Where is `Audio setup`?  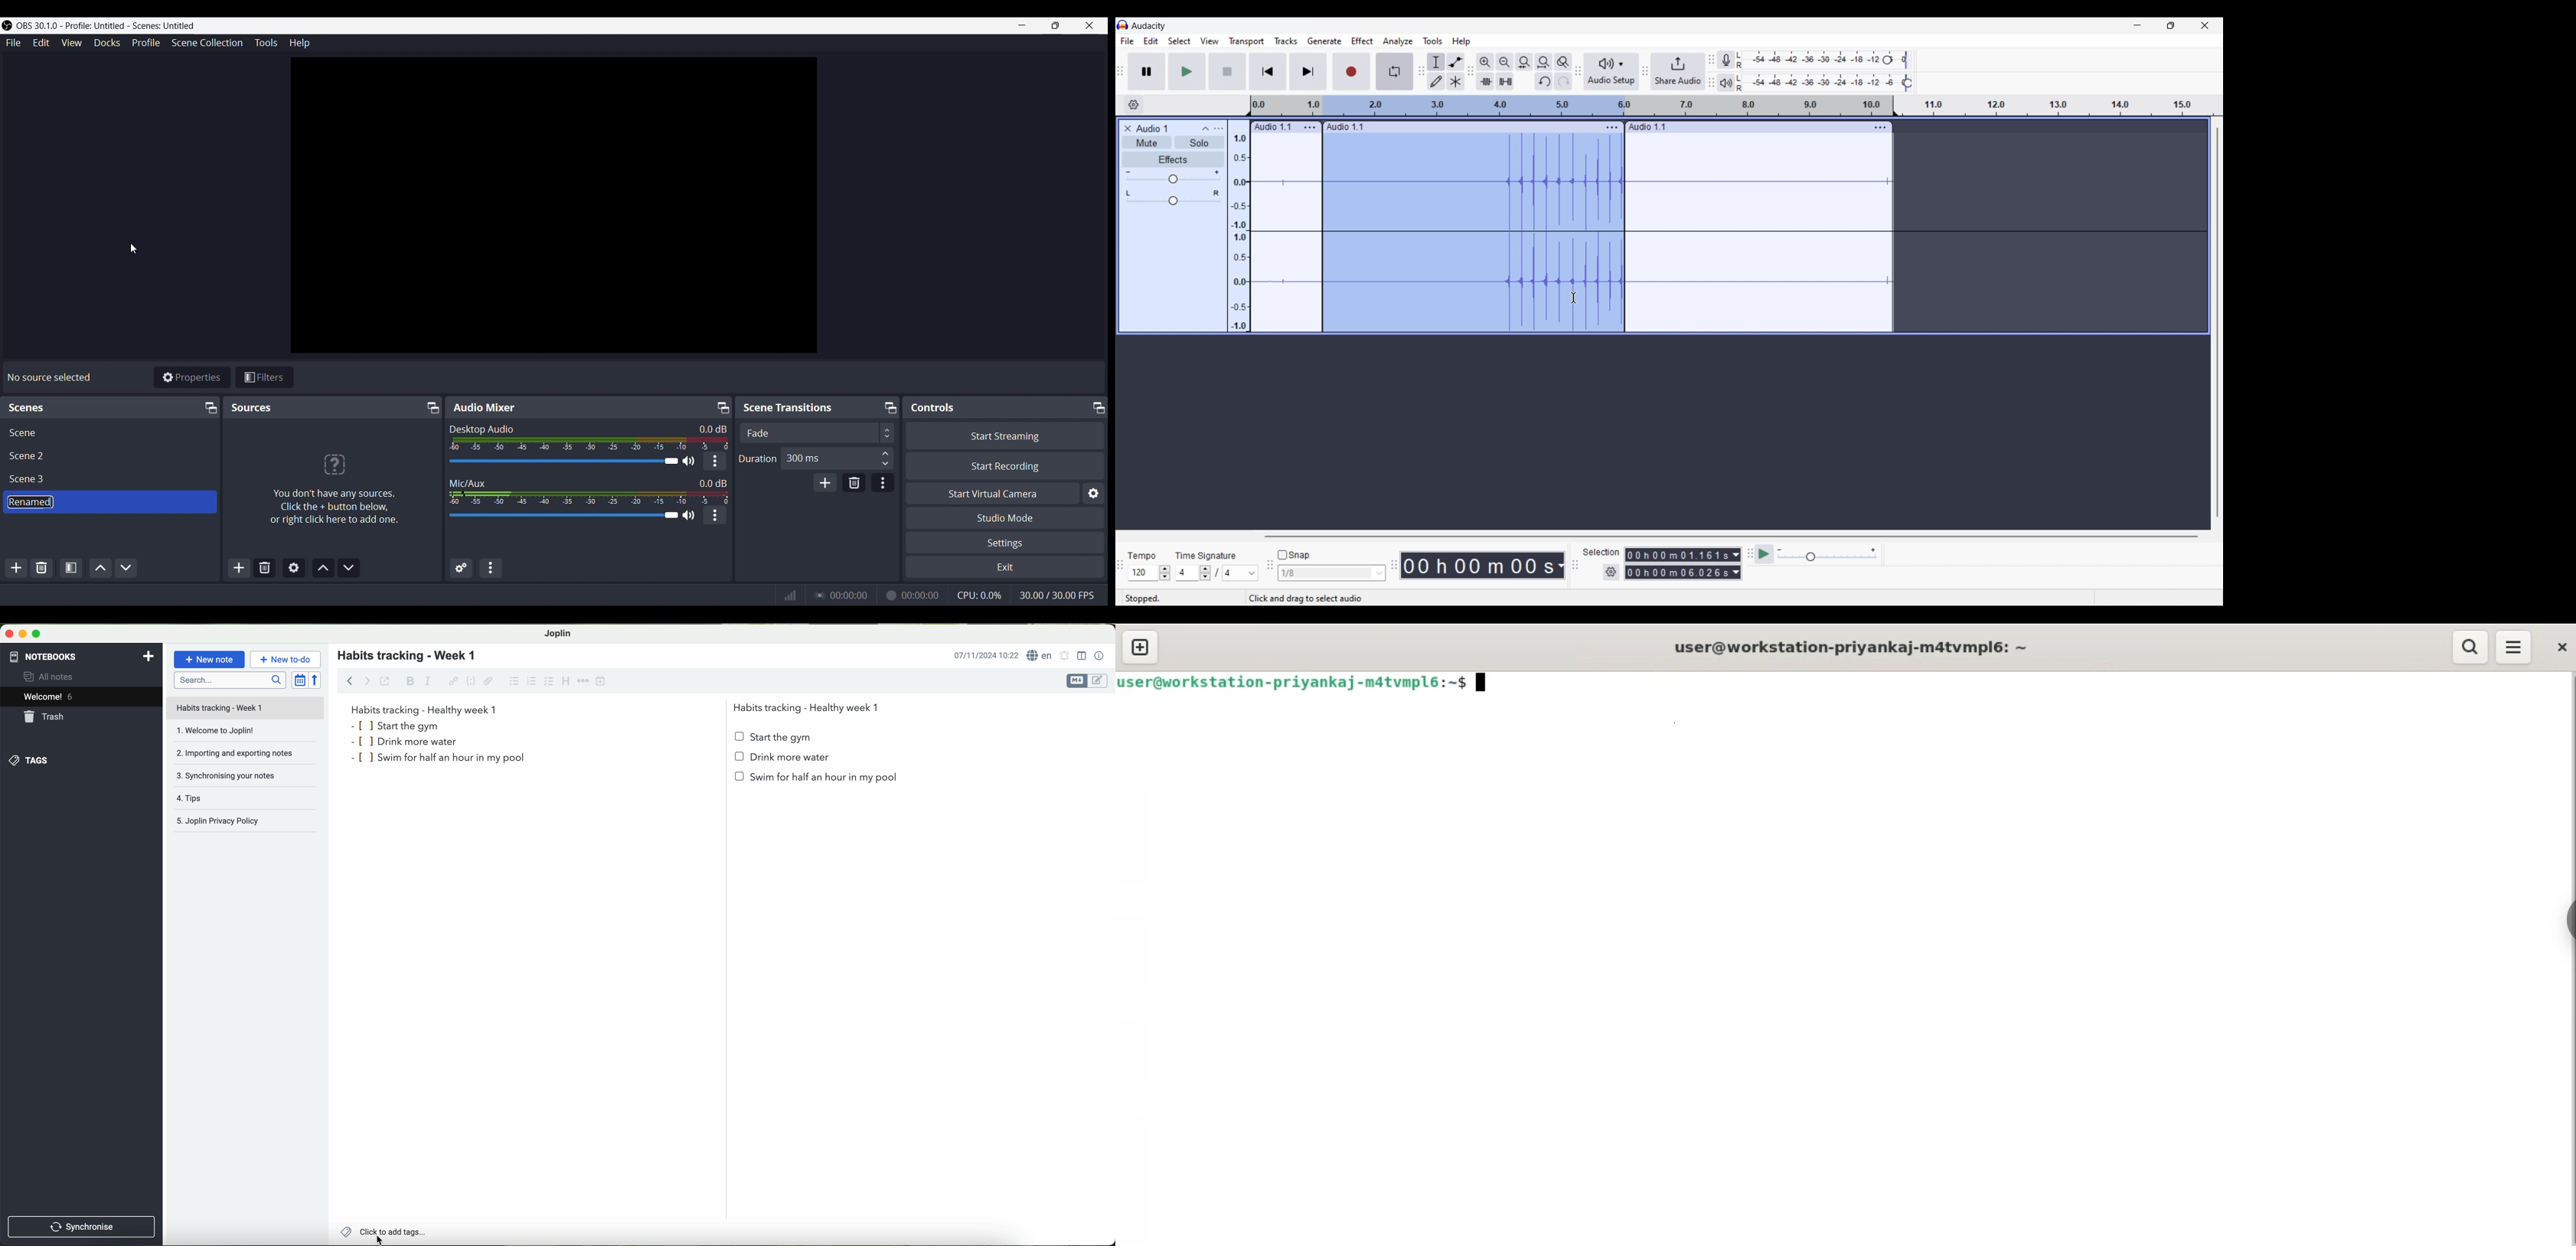 Audio setup is located at coordinates (1612, 72).